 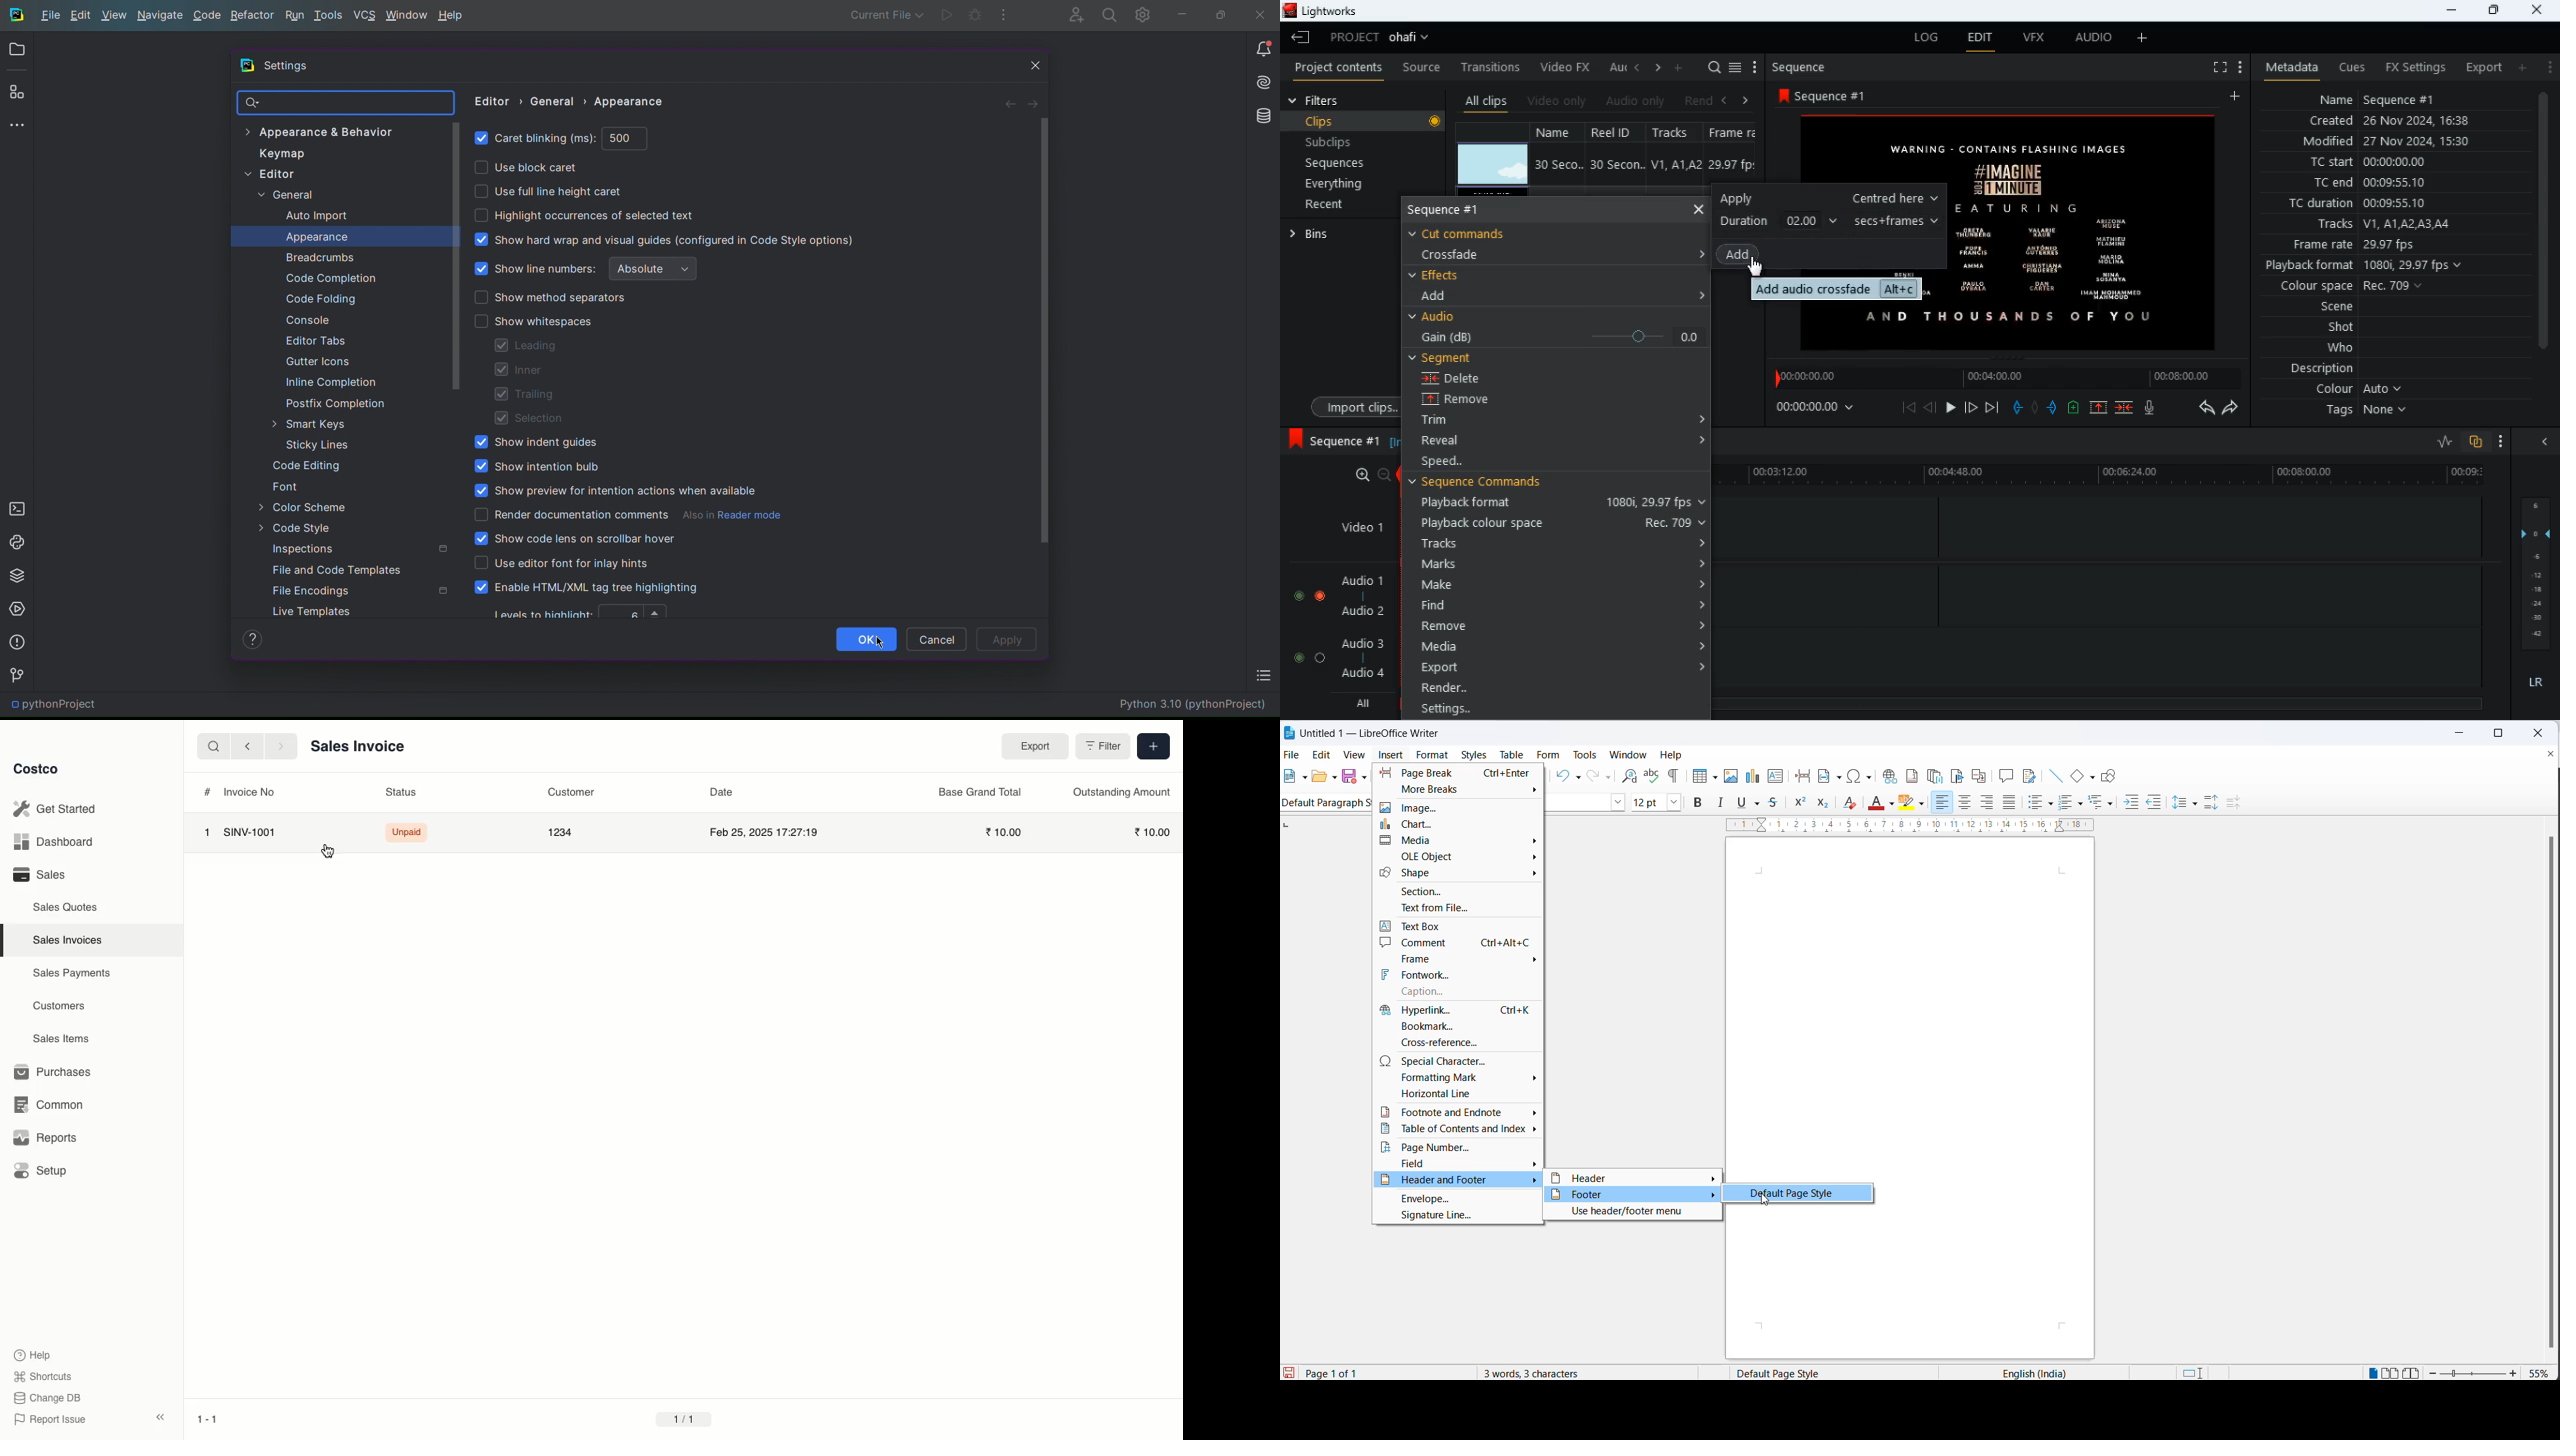 What do you see at coordinates (2338, 308) in the screenshot?
I see `scene` at bounding box center [2338, 308].